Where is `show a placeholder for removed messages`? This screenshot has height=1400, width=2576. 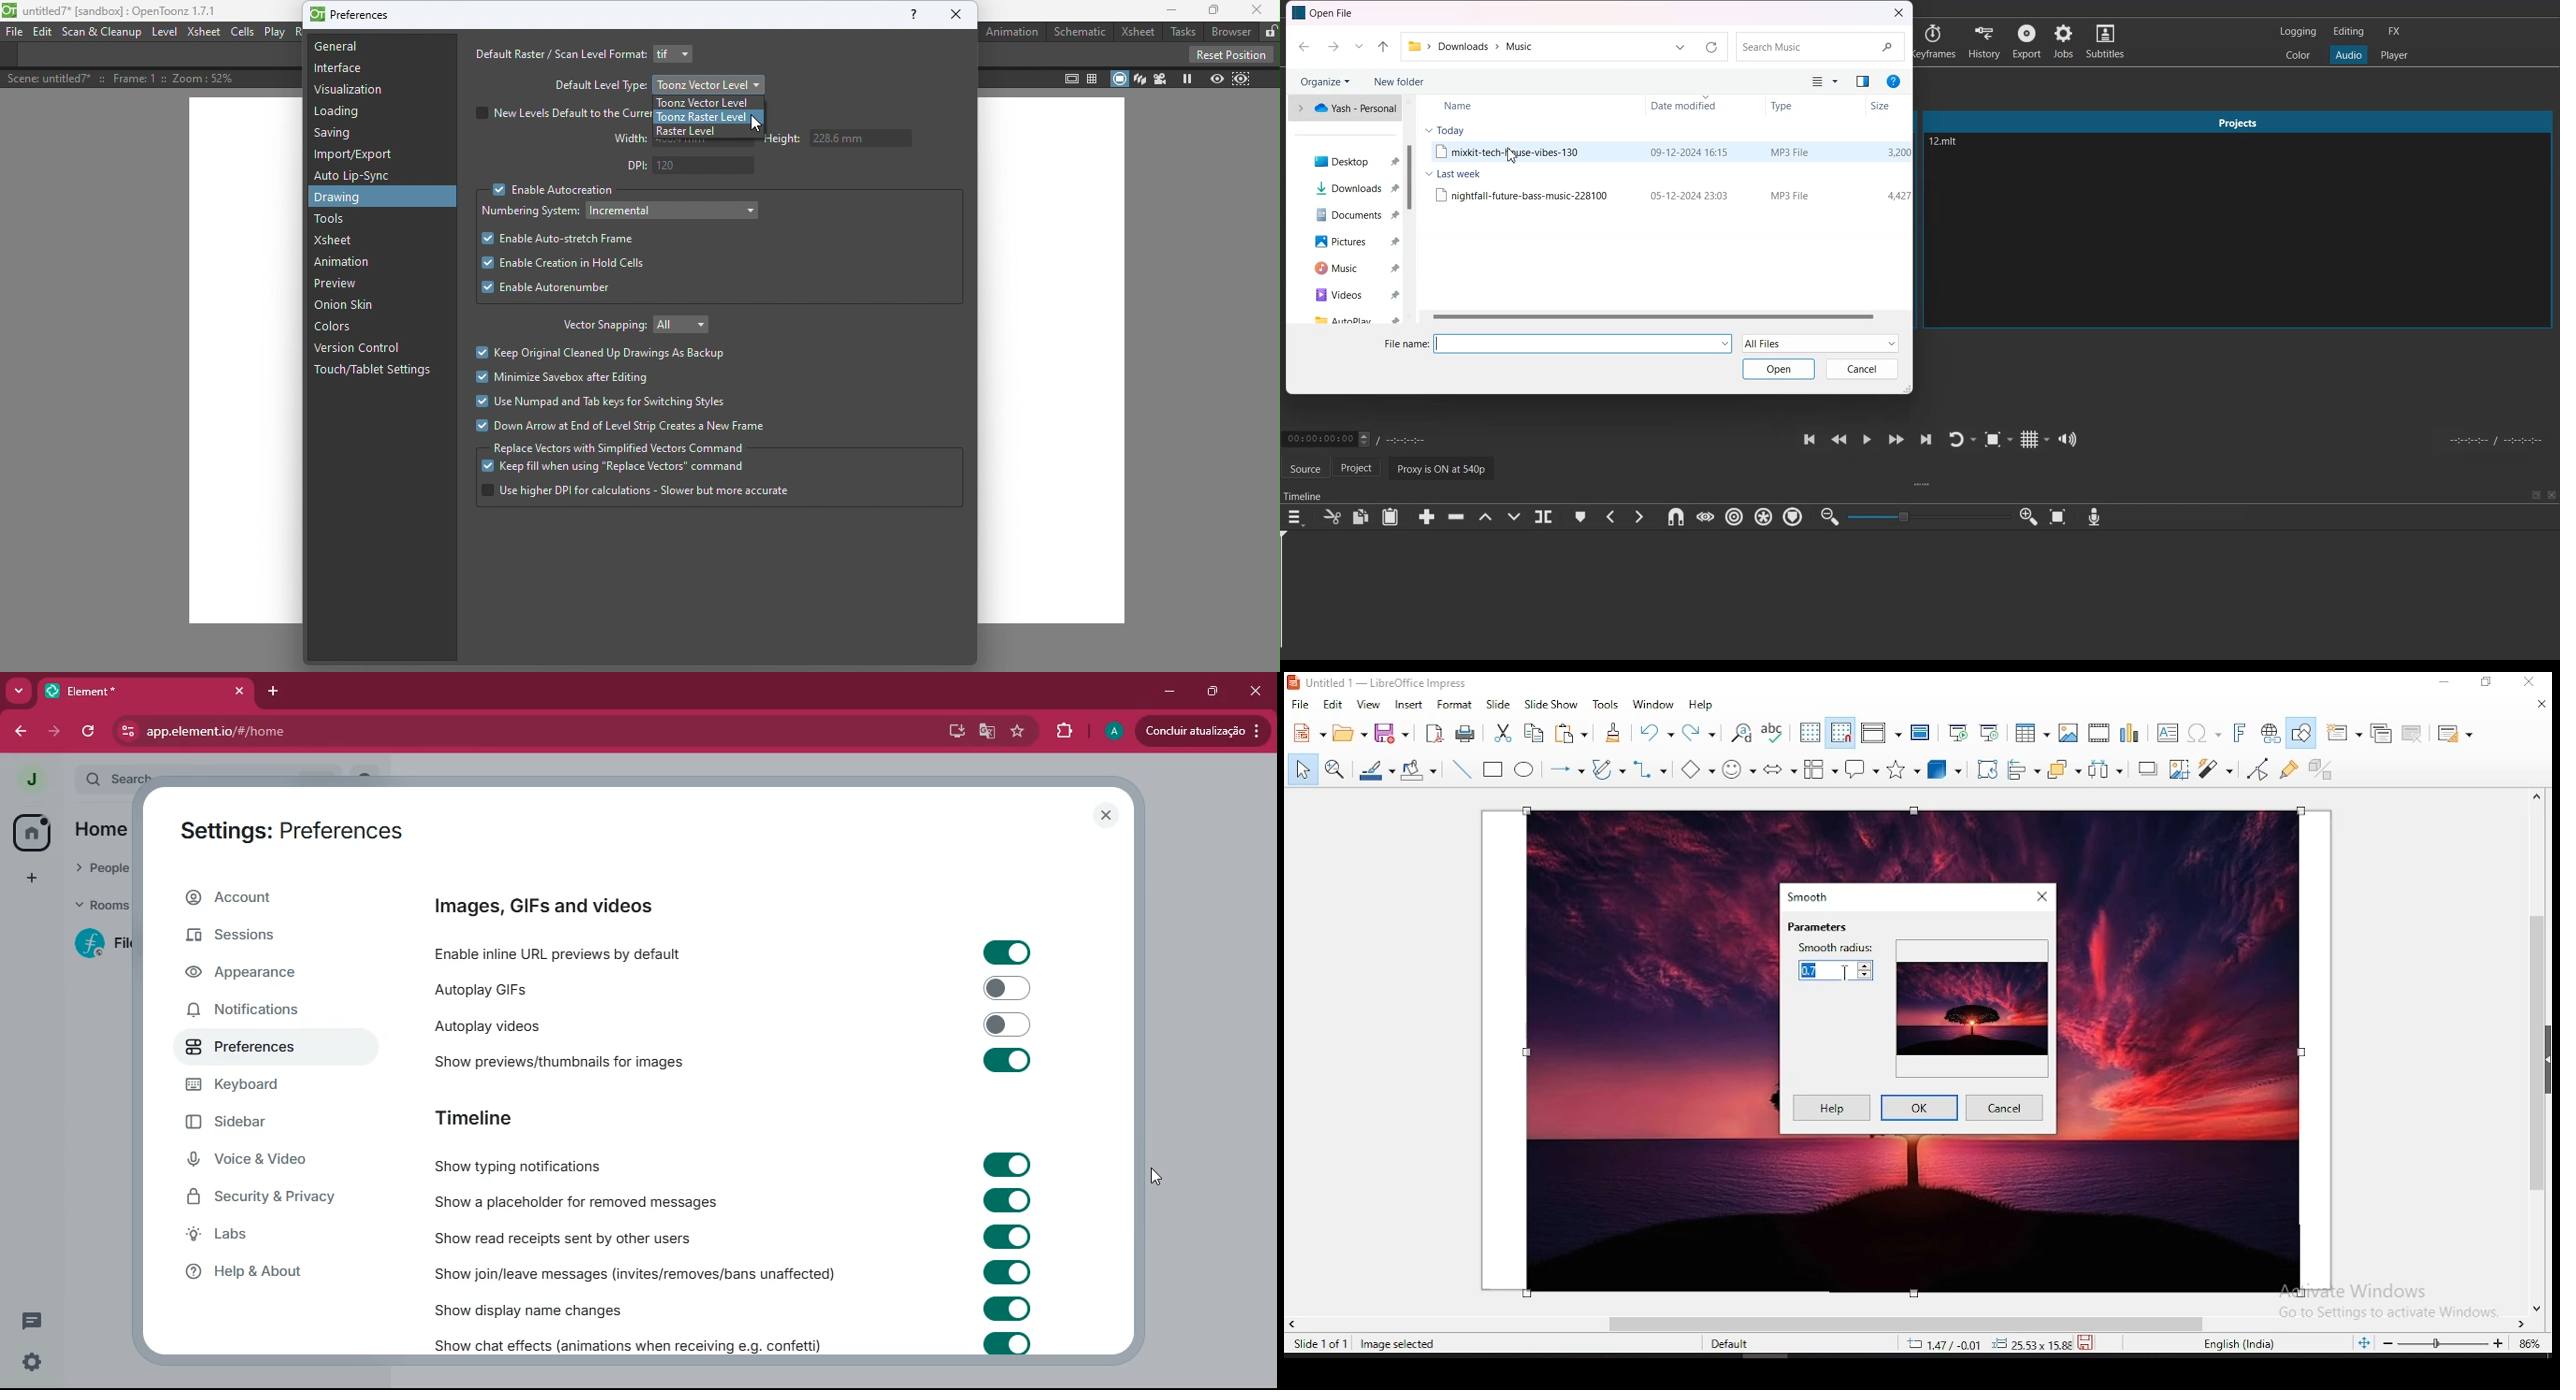 show a placeholder for removed messages is located at coordinates (587, 1201).